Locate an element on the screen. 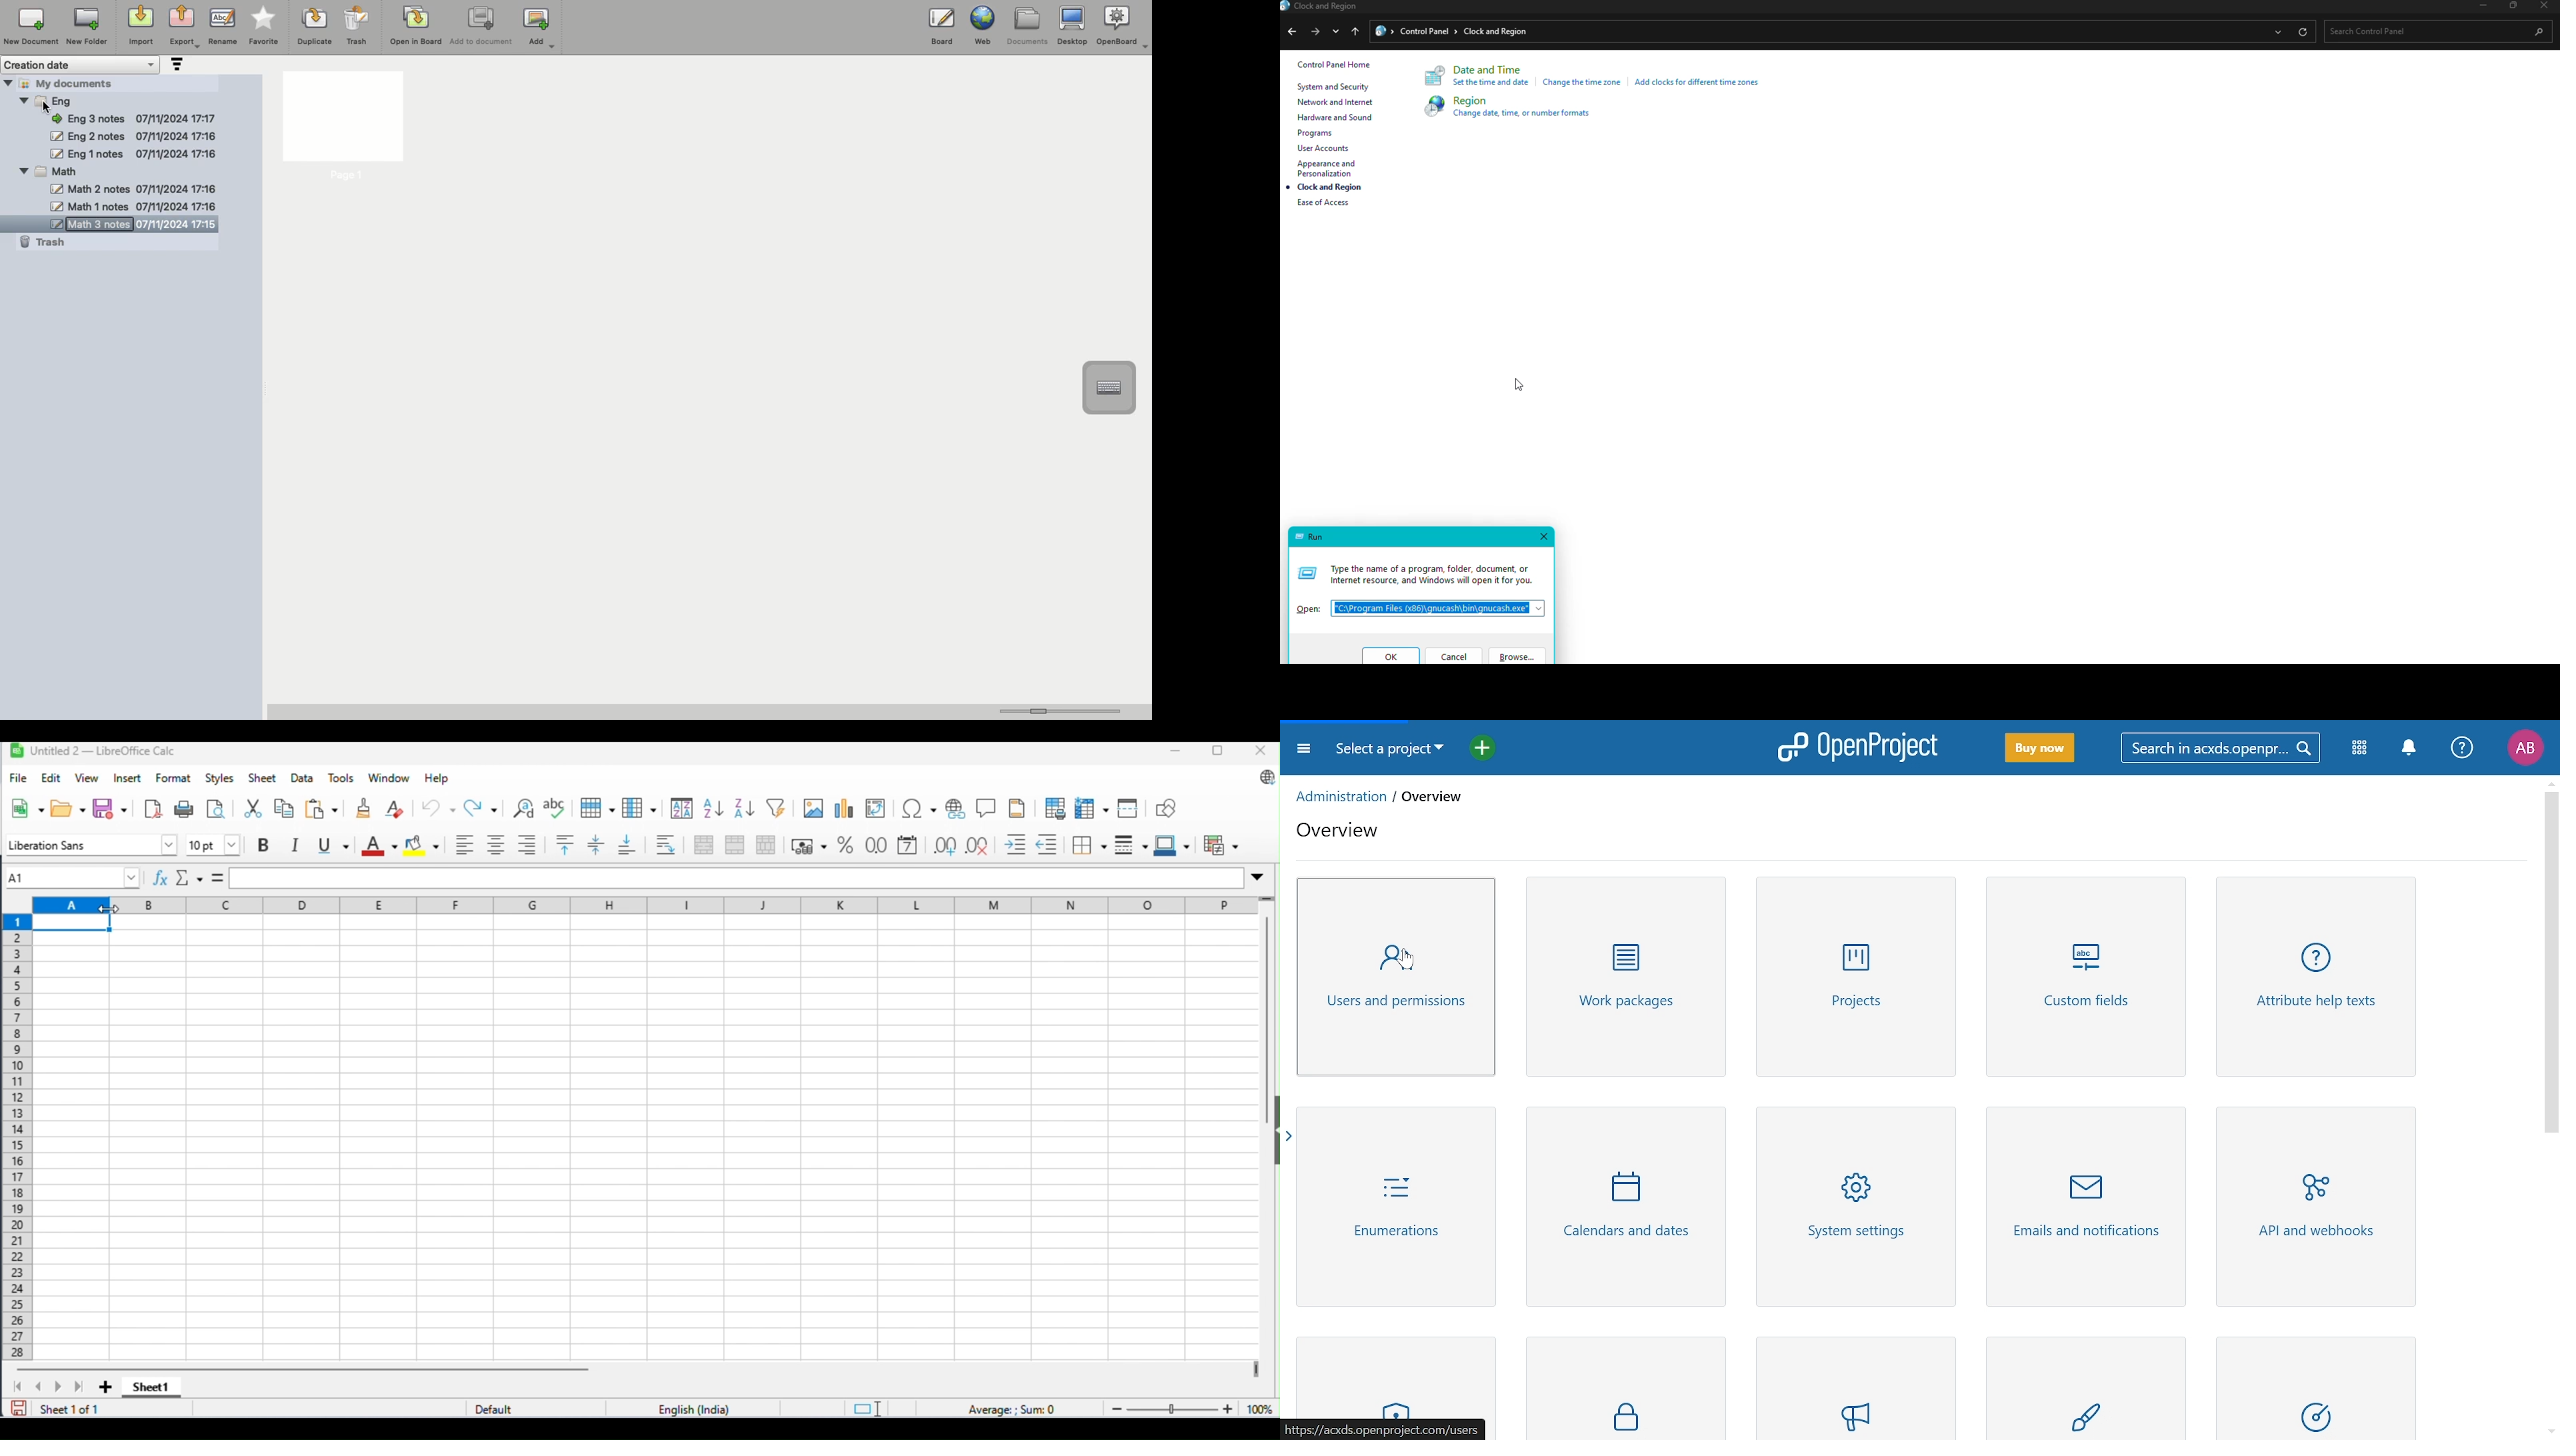  current page web address "htps://acxds.openproject.com/admin/groups " is located at coordinates (1383, 1429).